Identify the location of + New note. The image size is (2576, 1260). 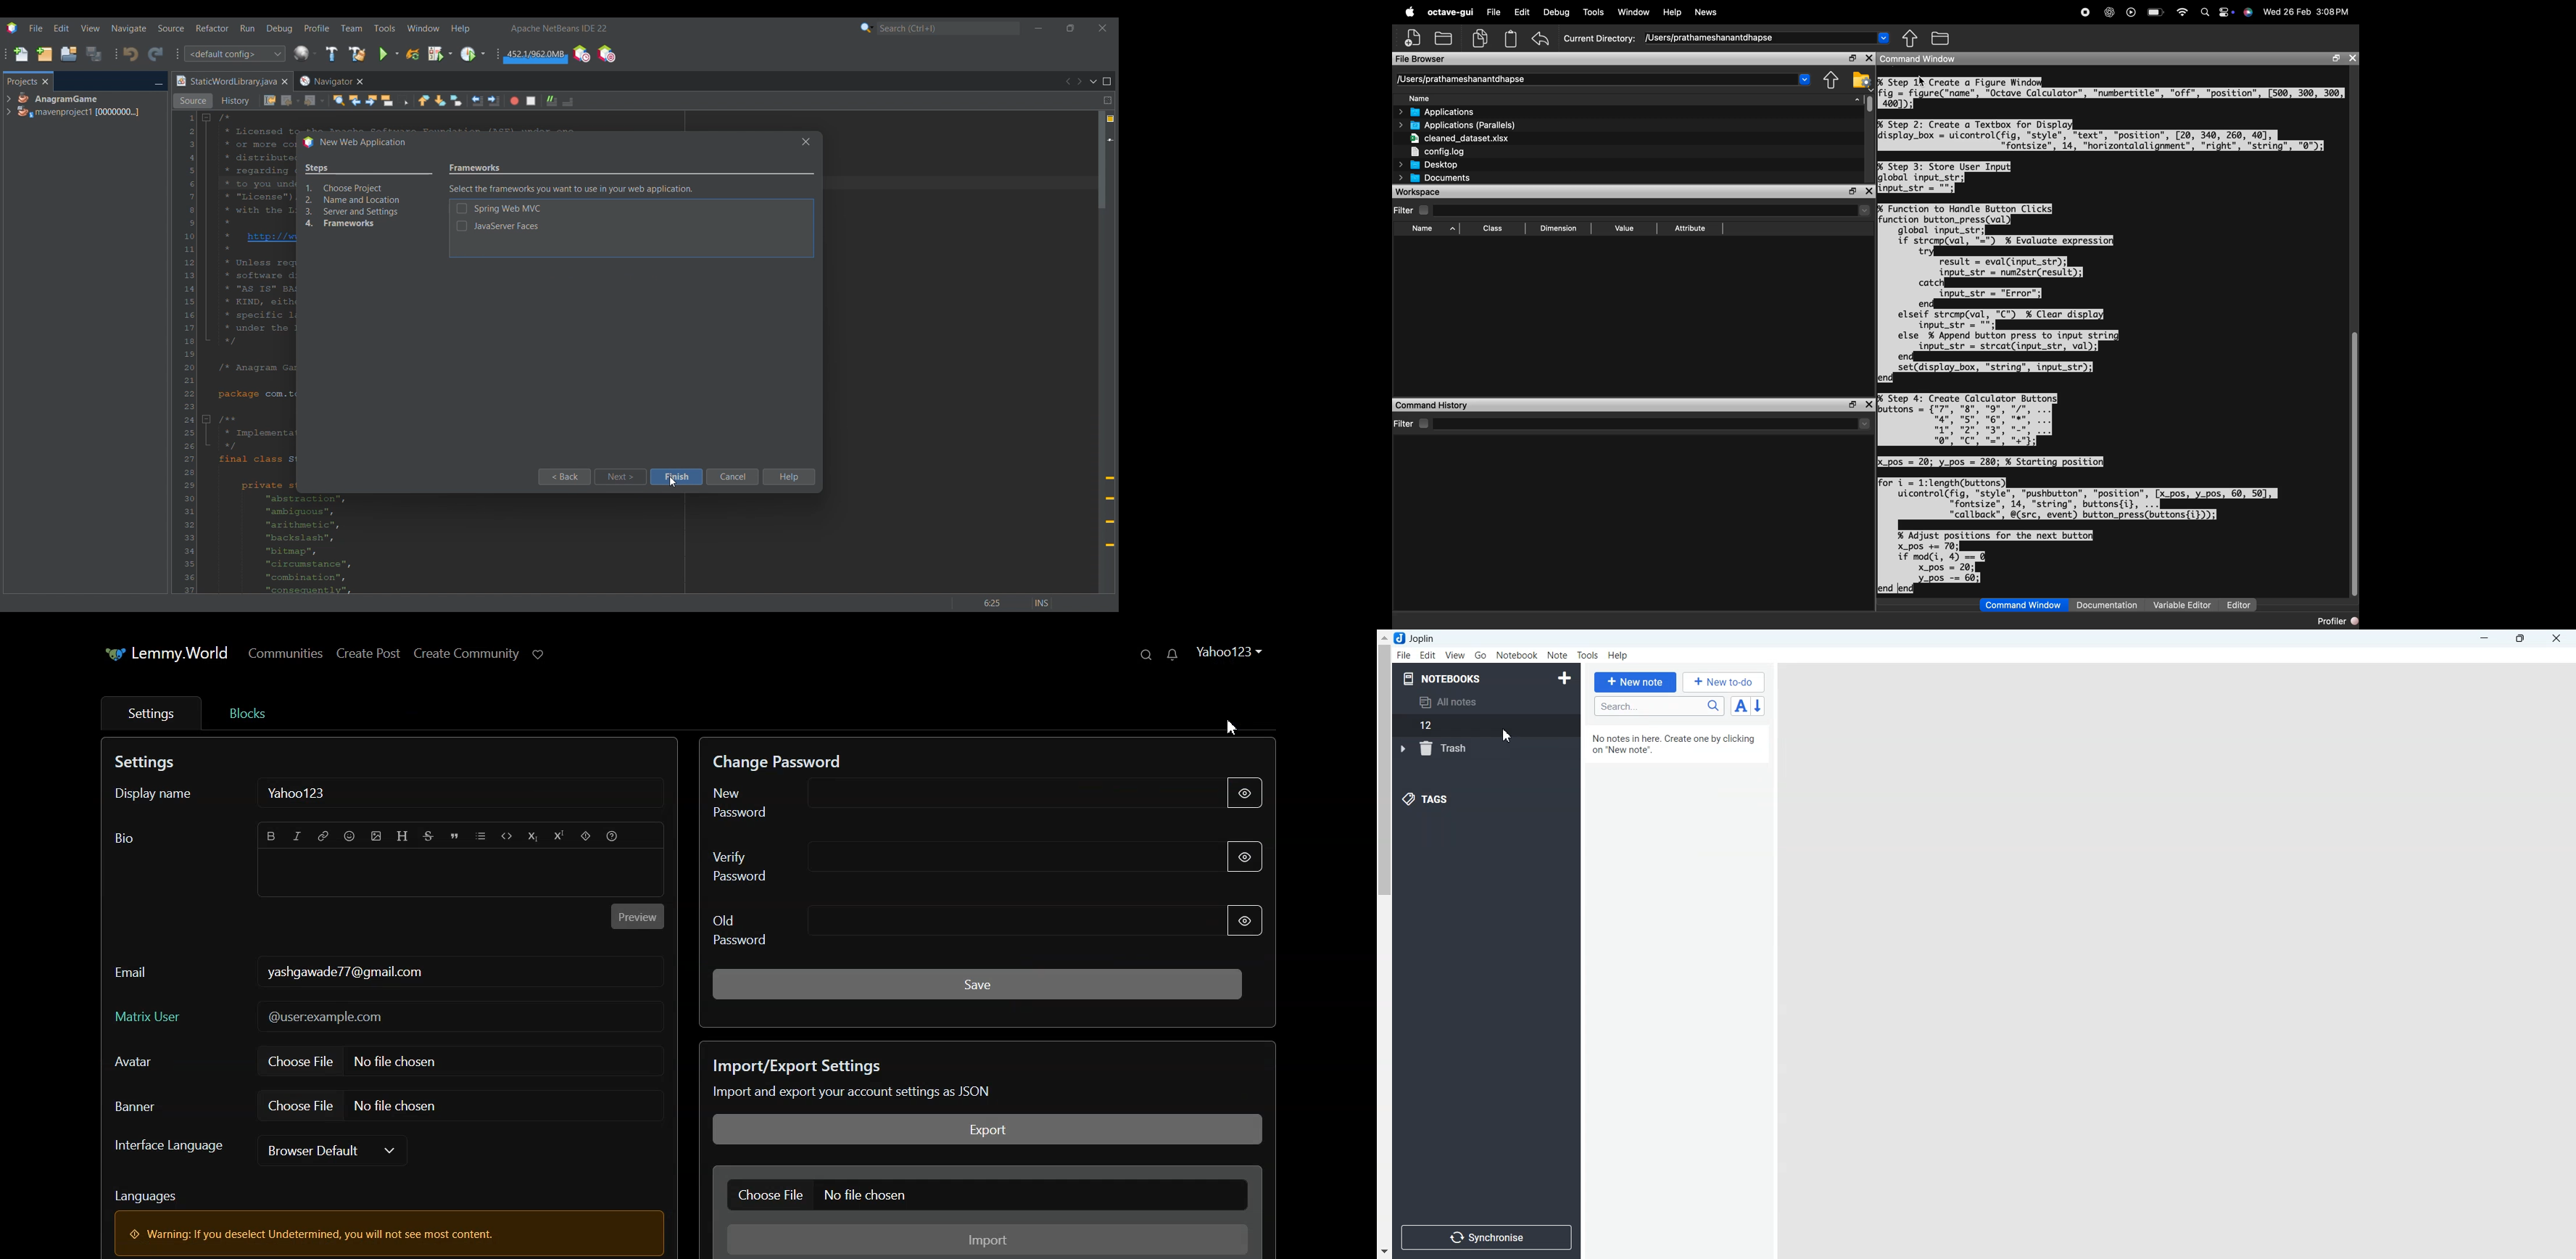
(1636, 682).